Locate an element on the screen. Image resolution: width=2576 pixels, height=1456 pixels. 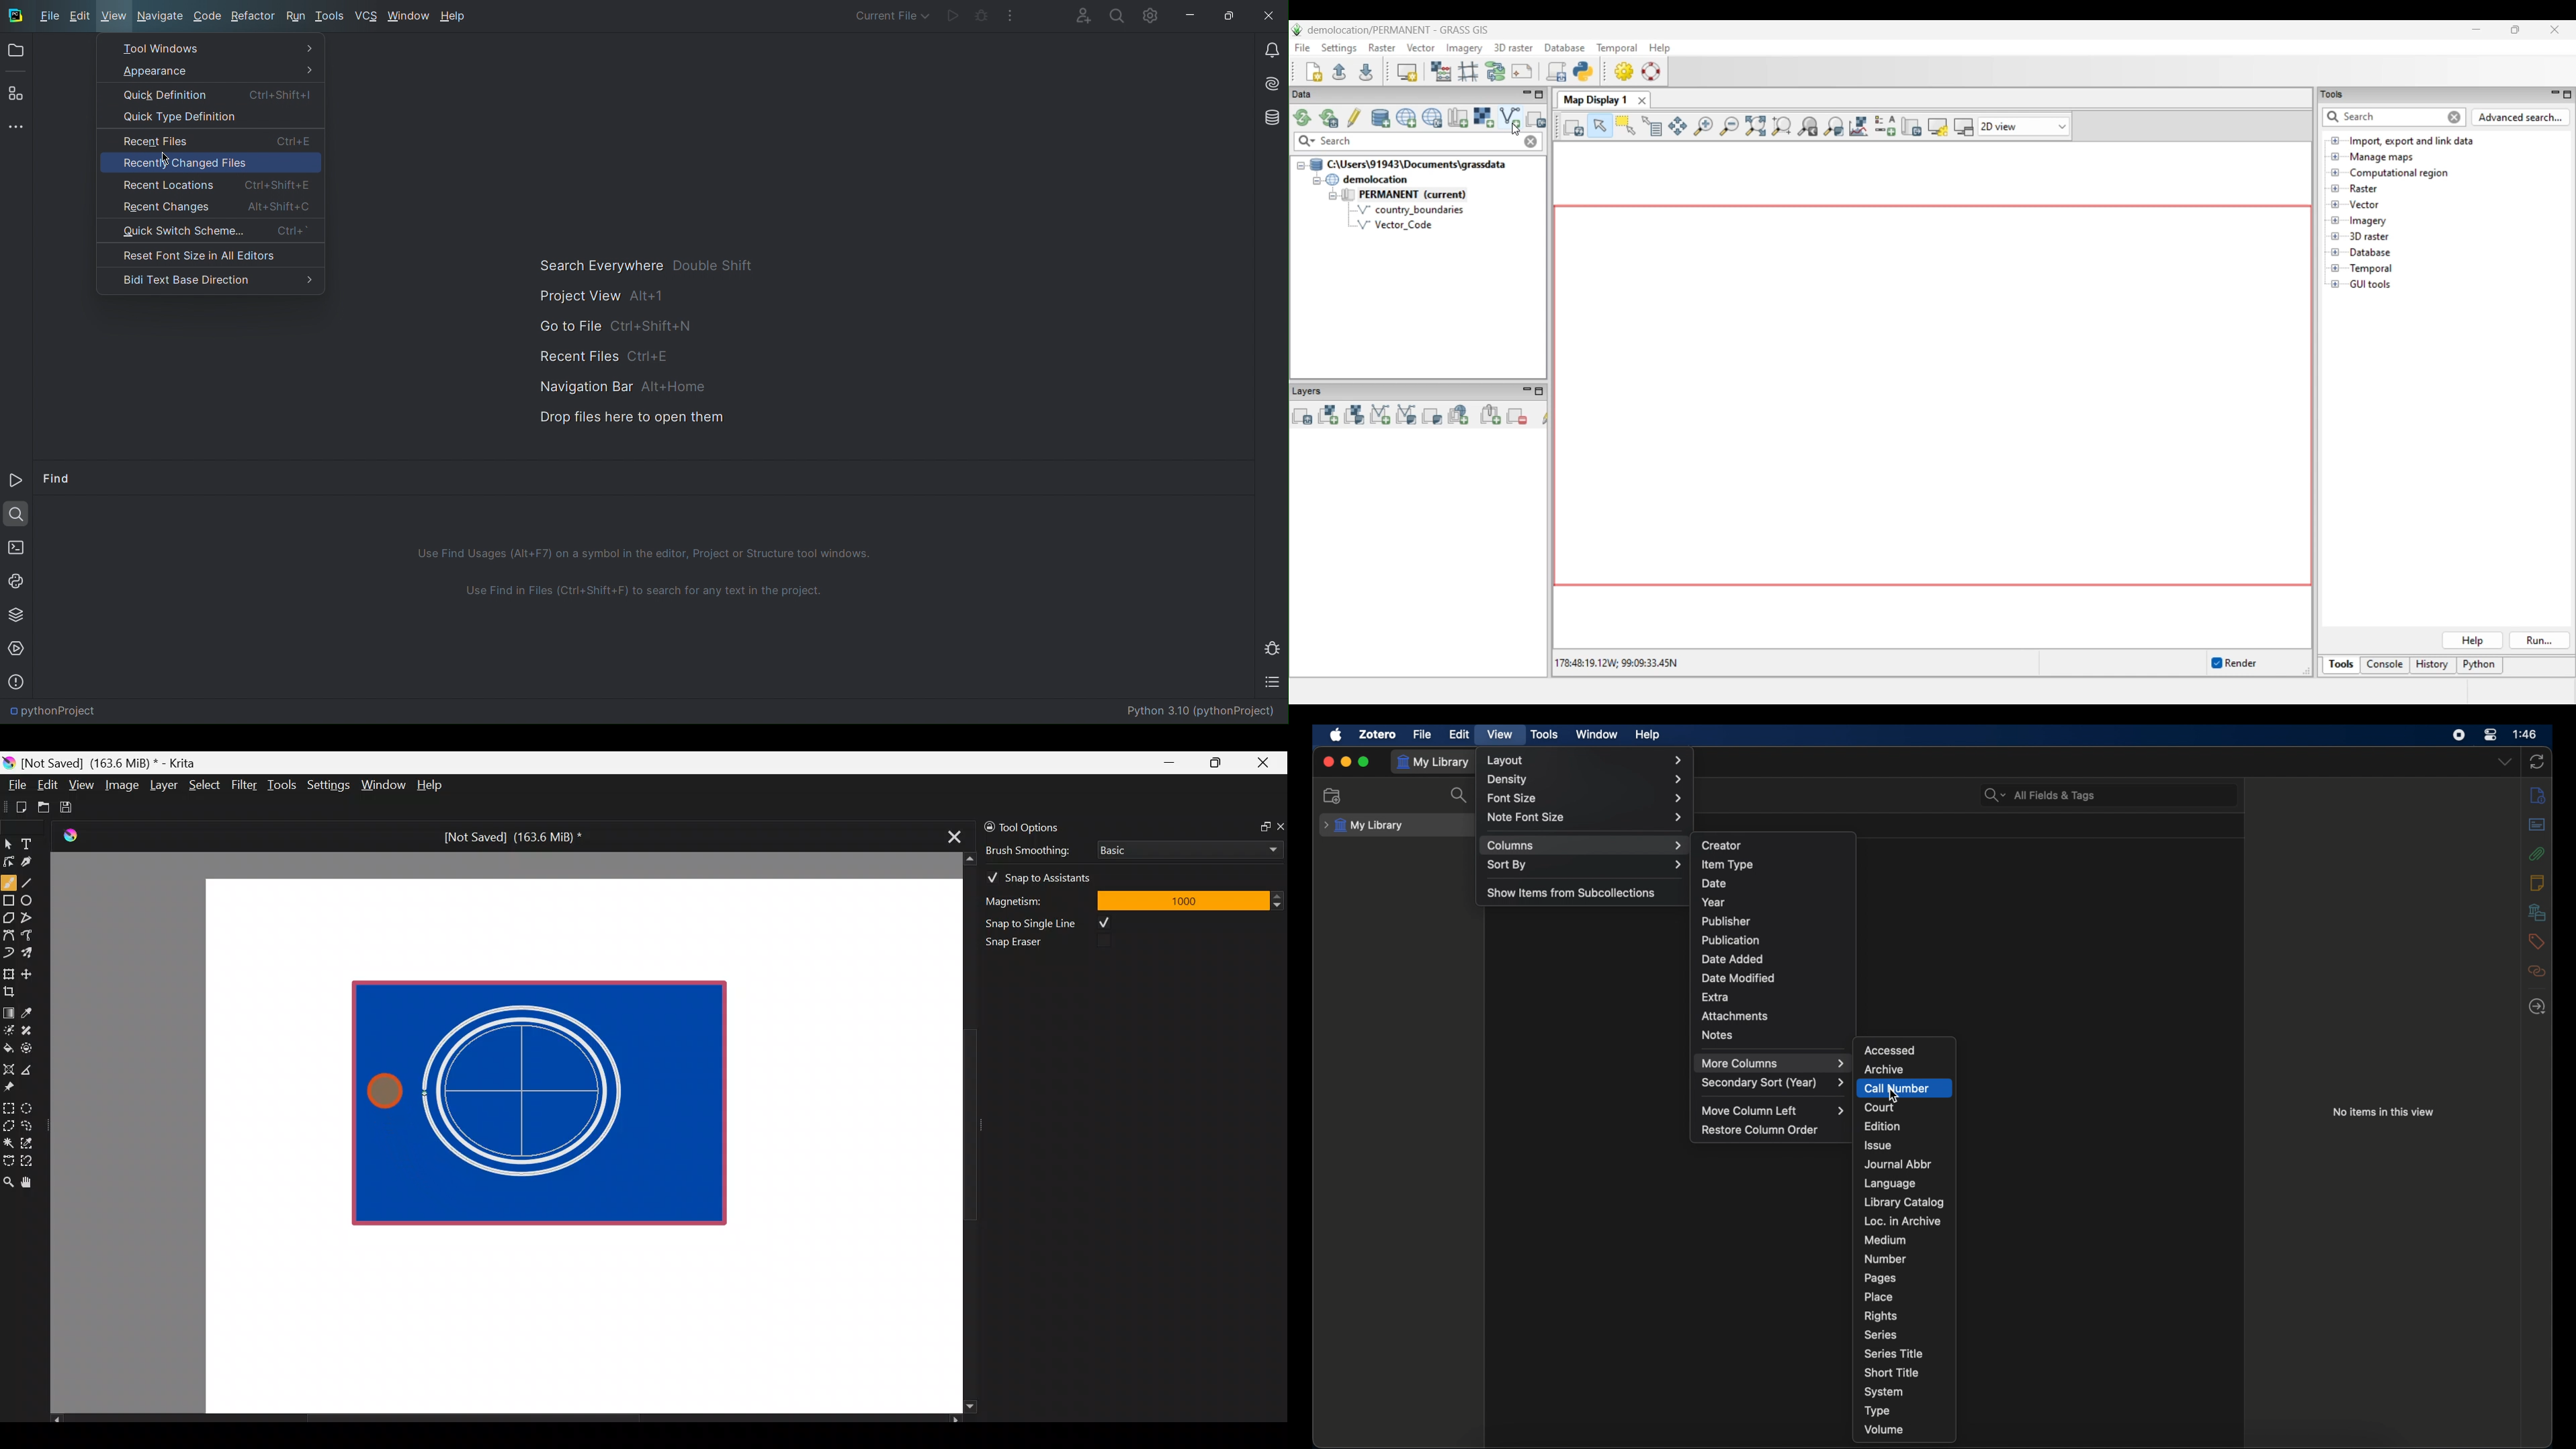
language is located at coordinates (1891, 1183).